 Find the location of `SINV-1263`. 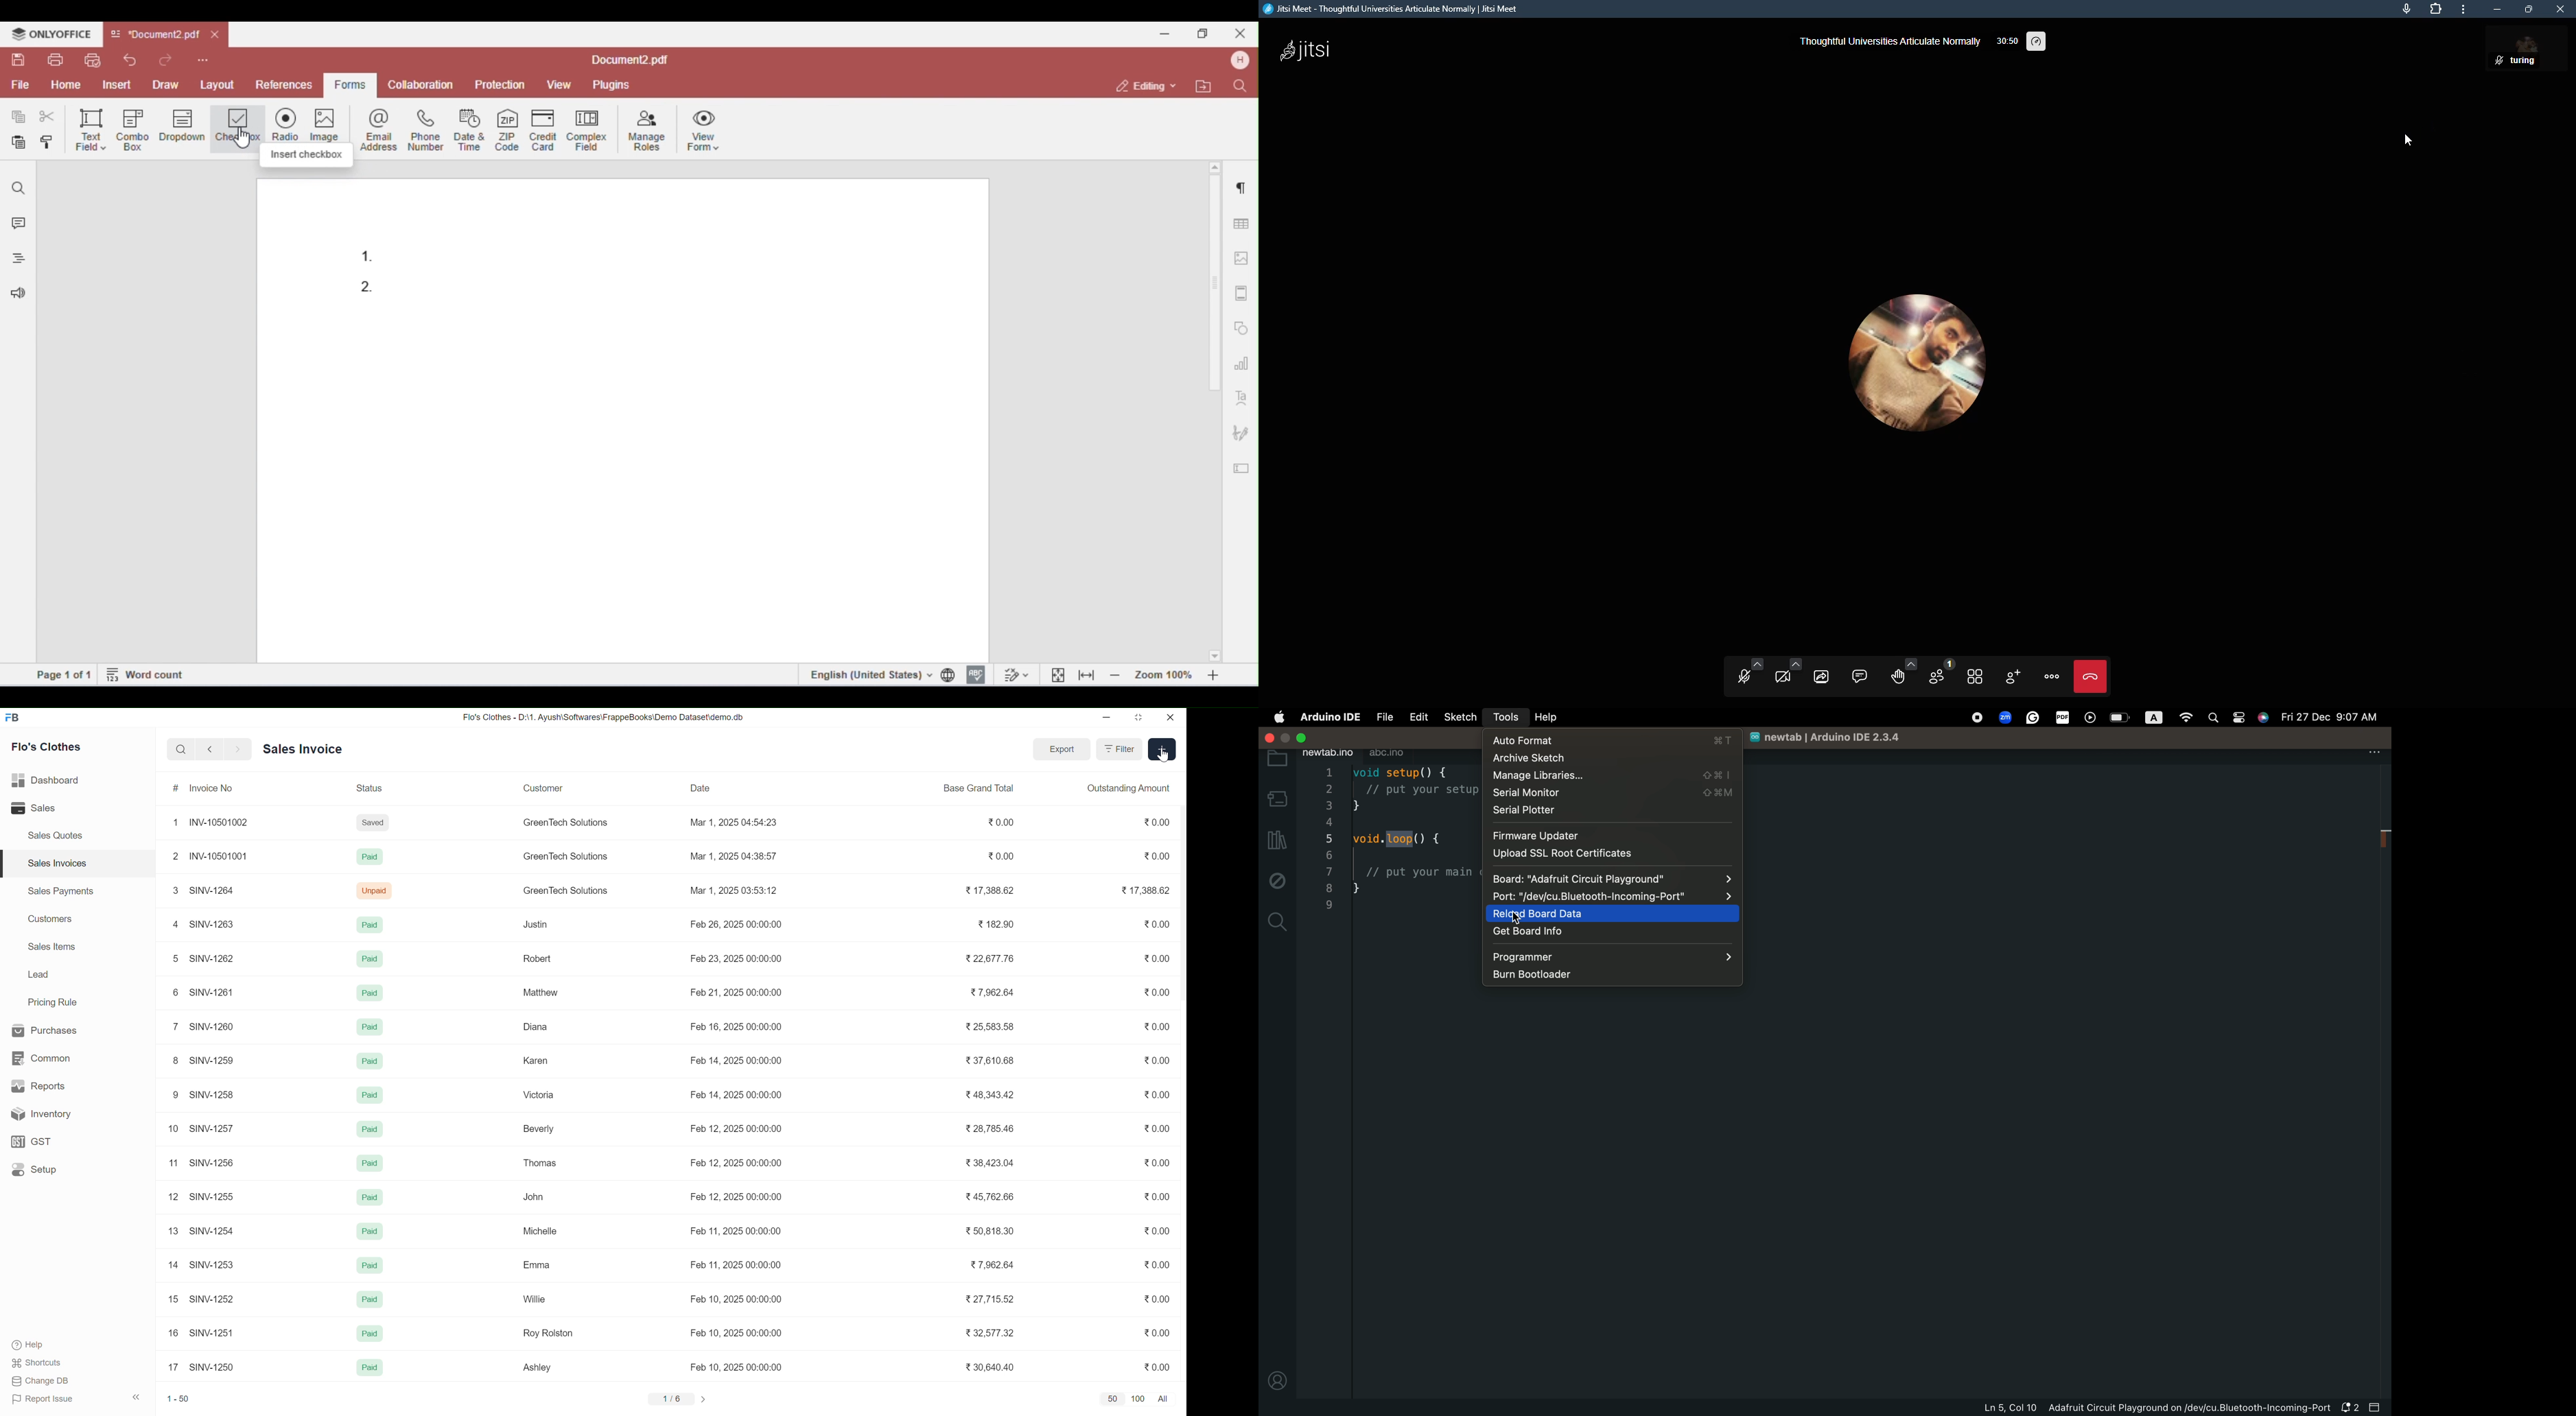

SINV-1263 is located at coordinates (215, 924).